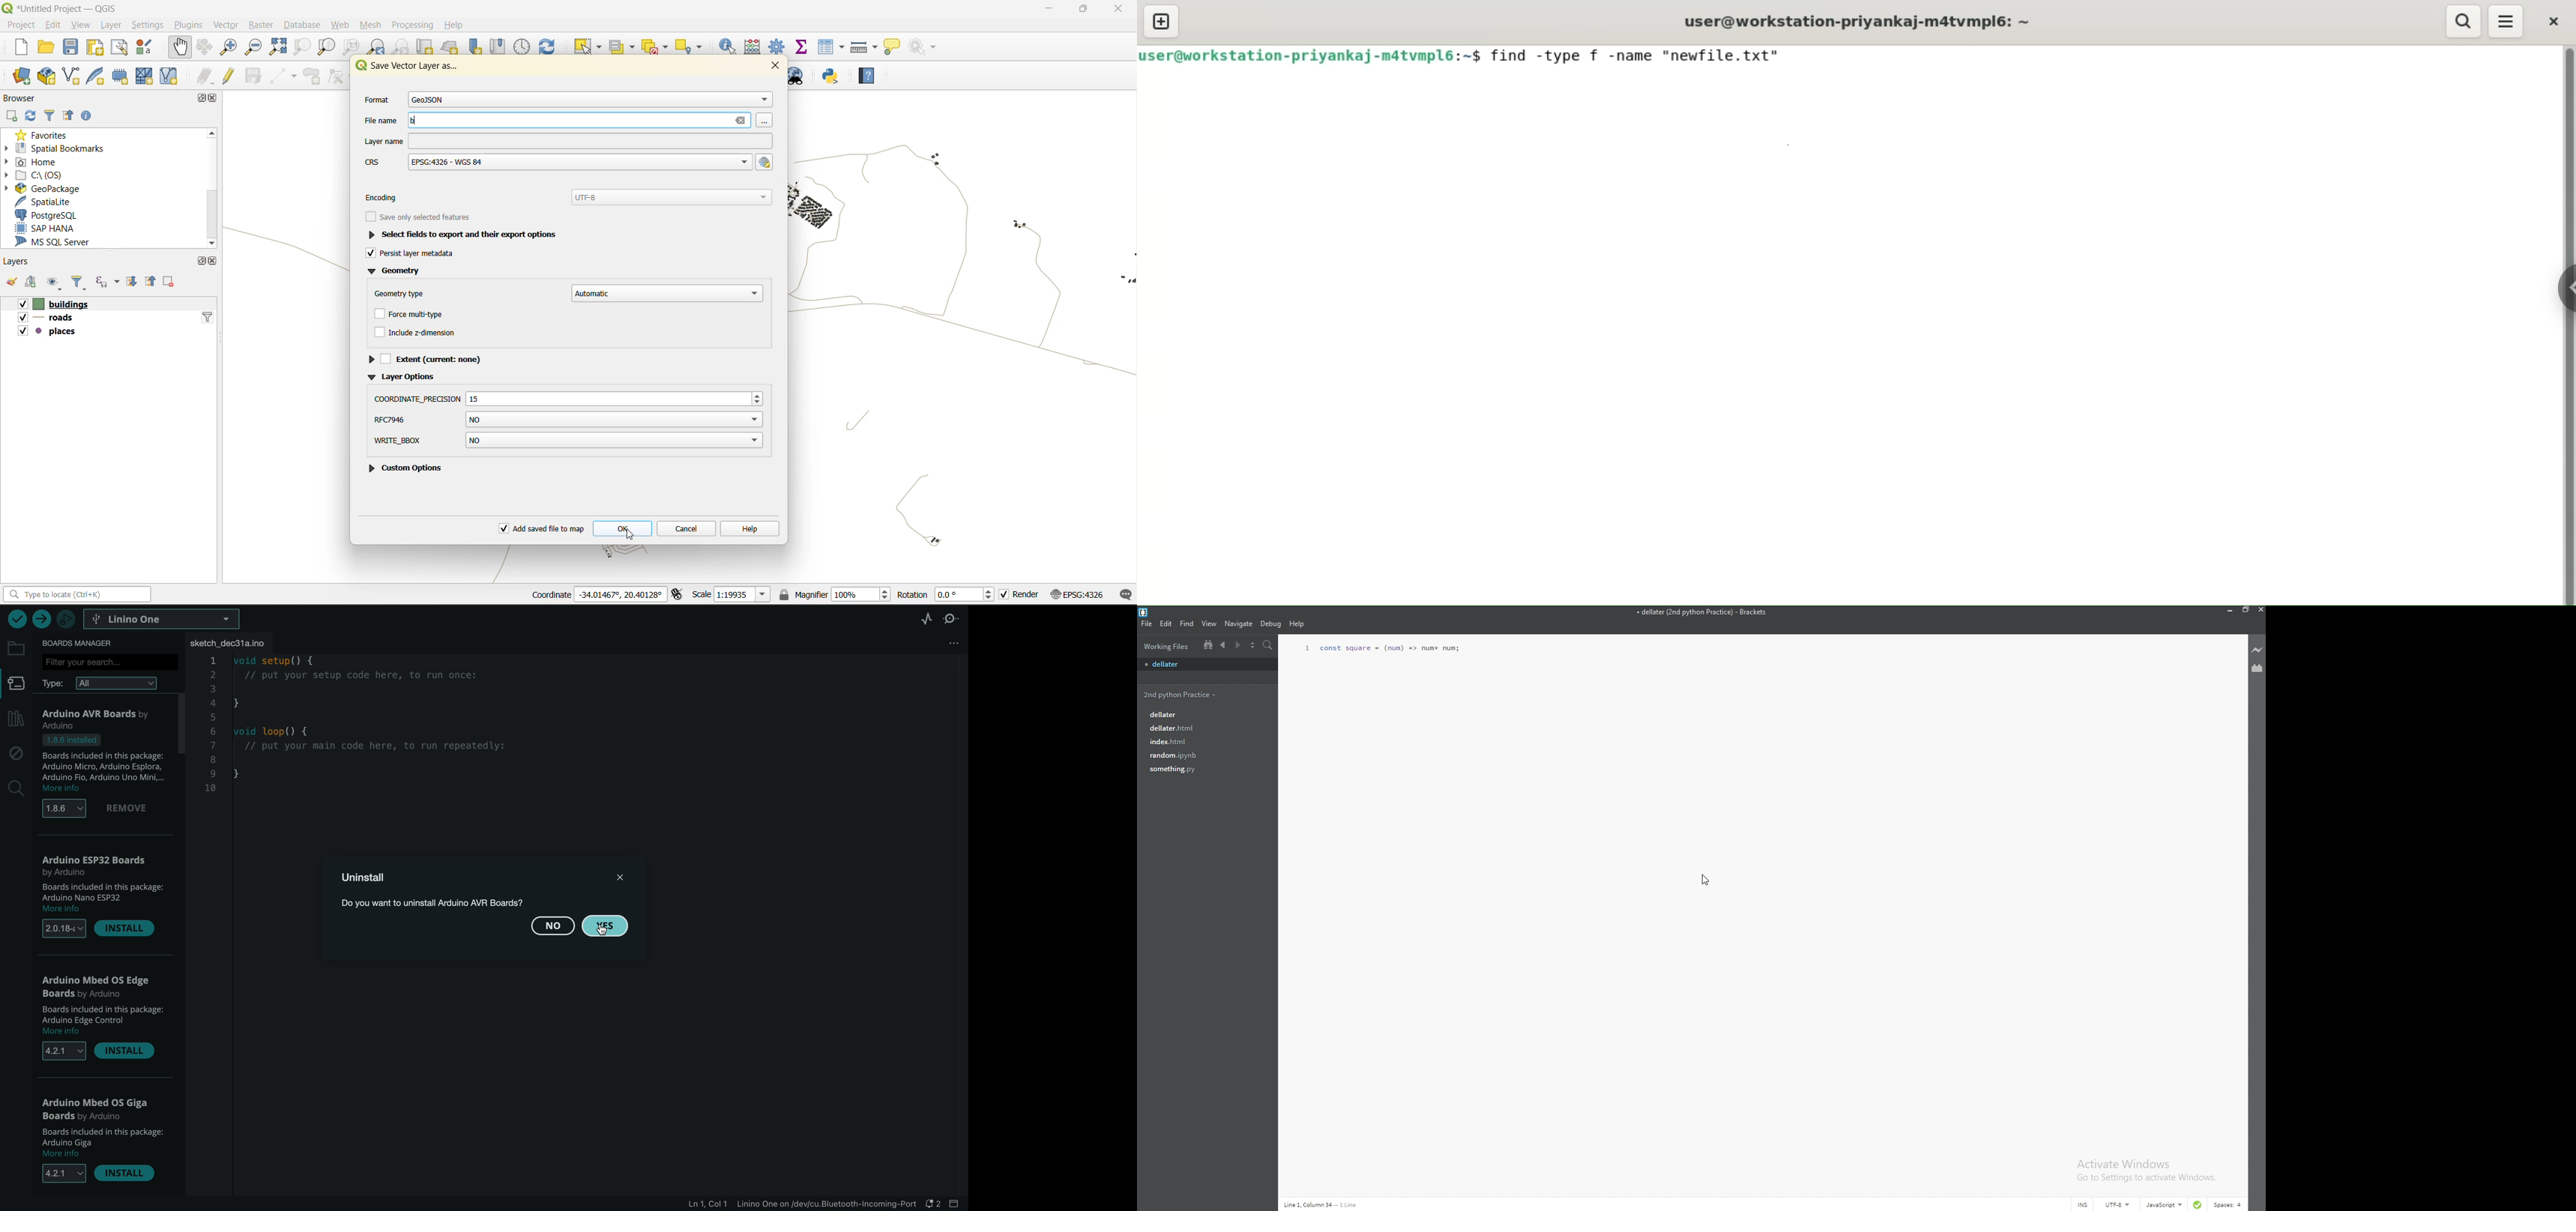  I want to click on Help, so click(1295, 624).